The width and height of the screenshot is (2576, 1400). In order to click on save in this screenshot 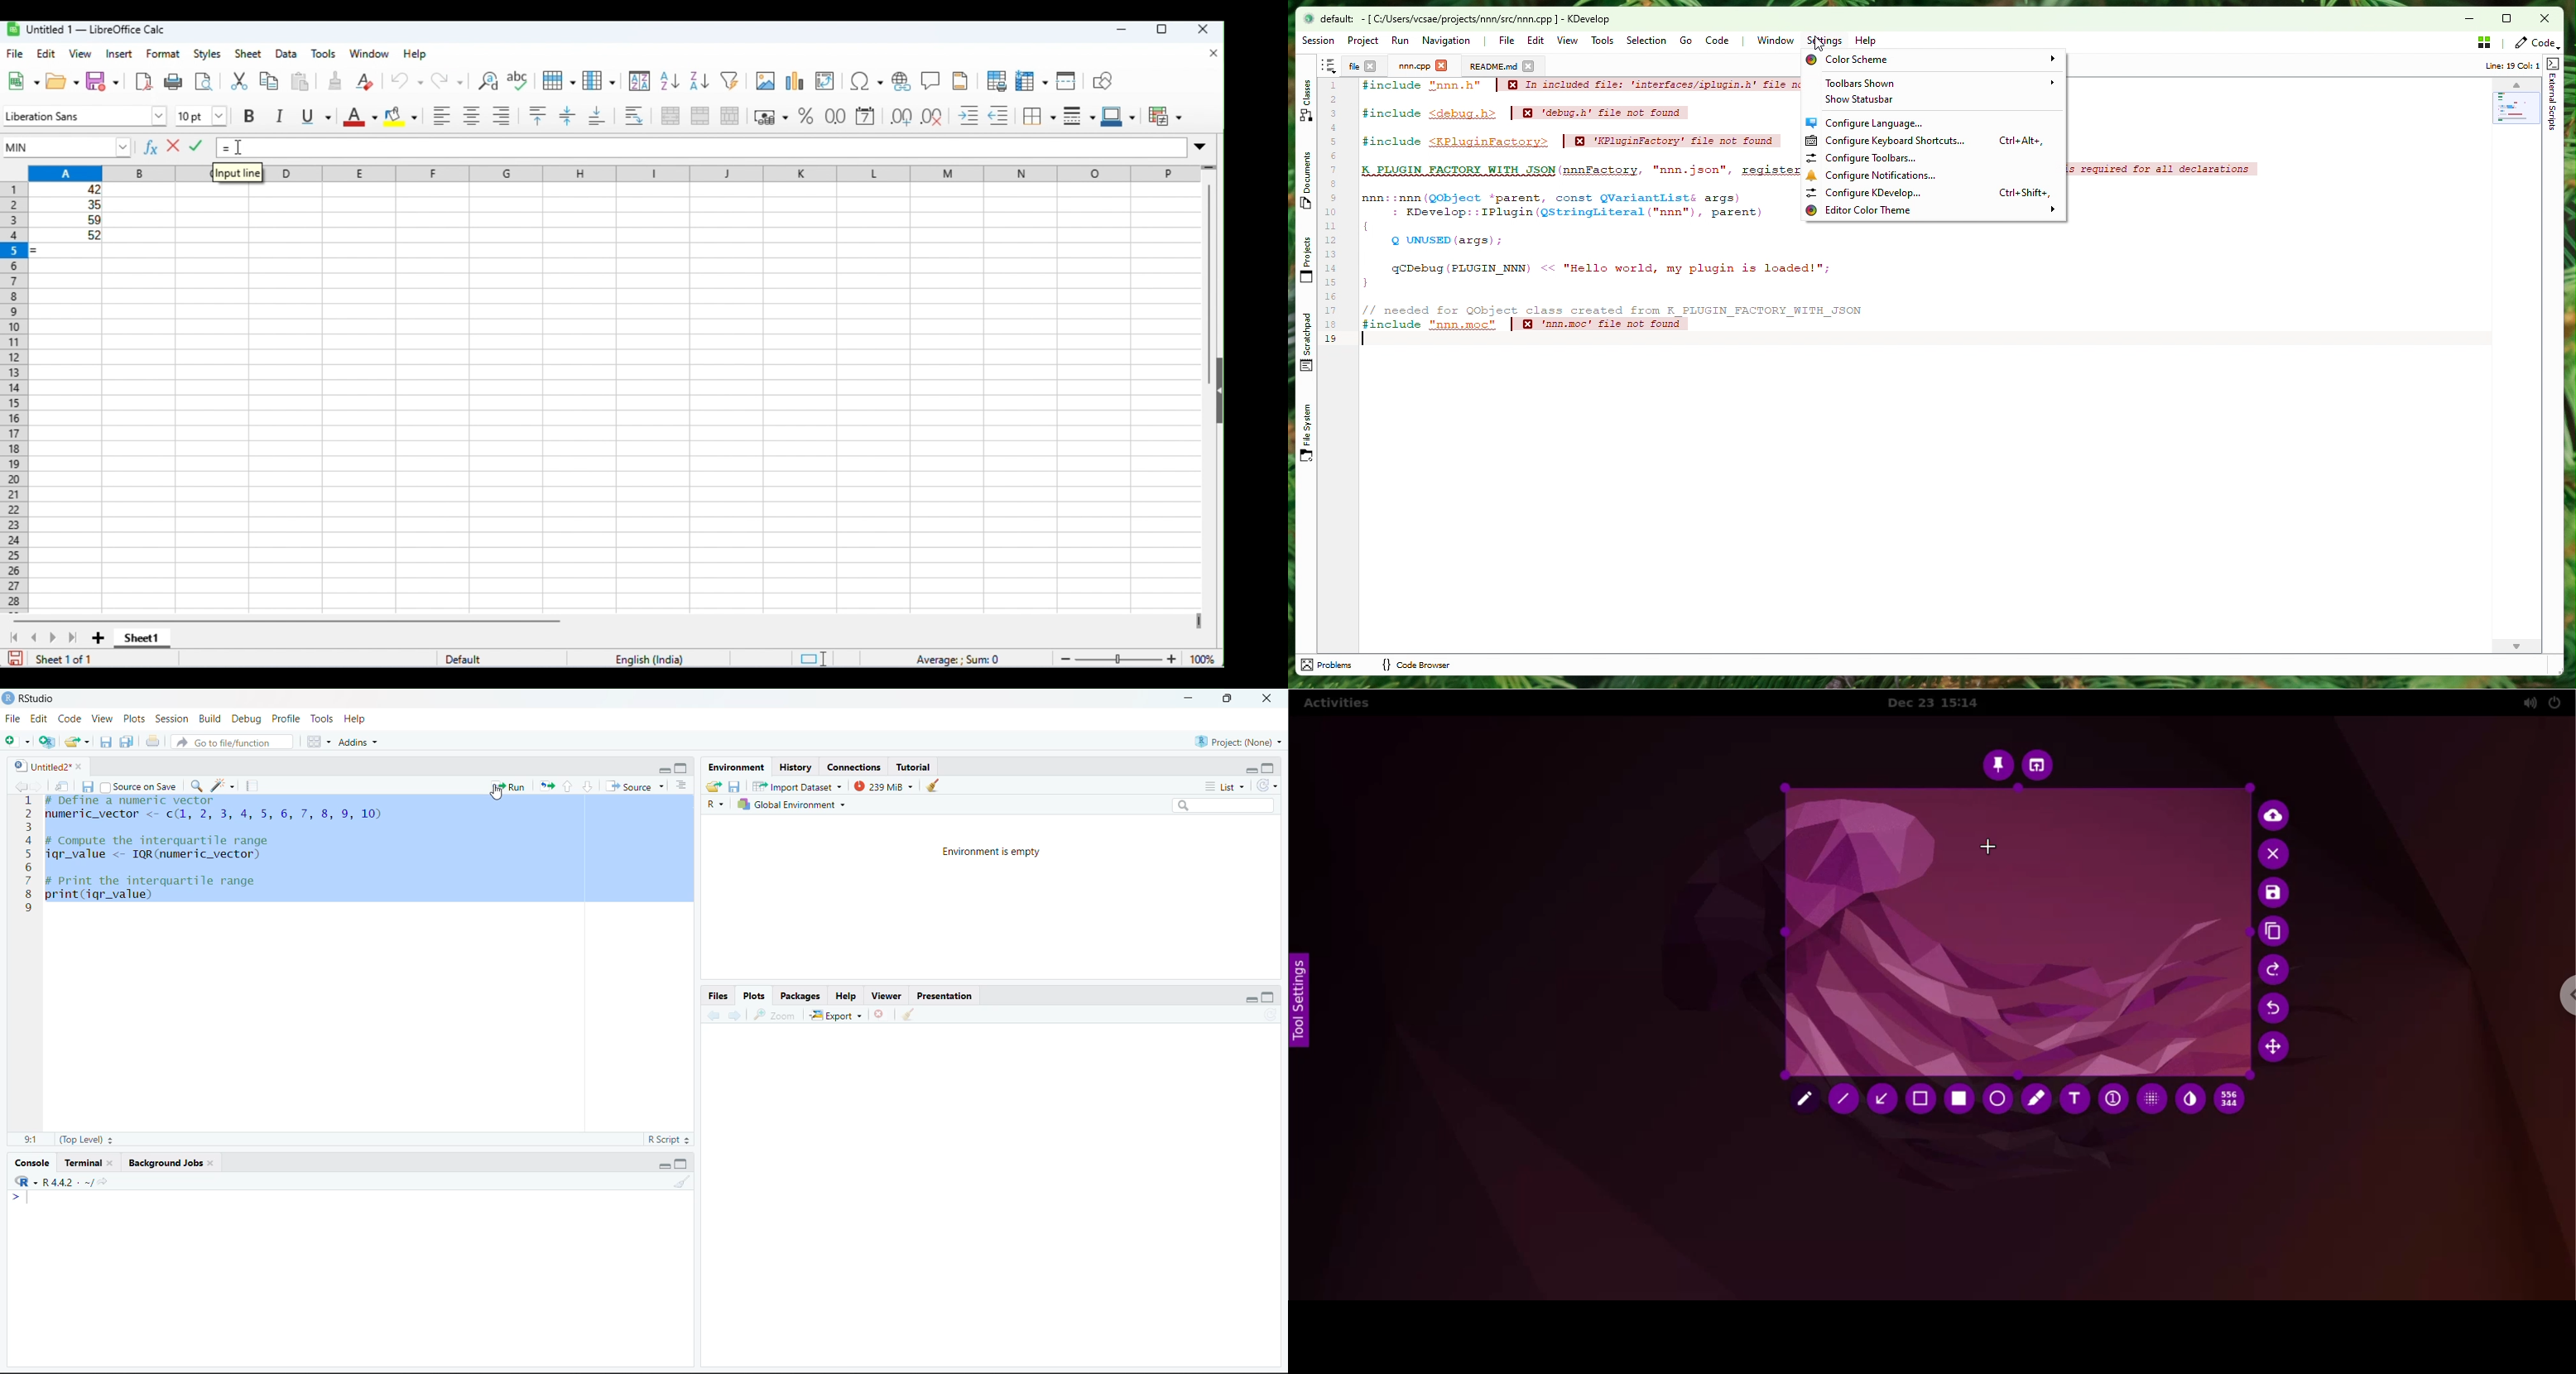, I will do `click(103, 81)`.